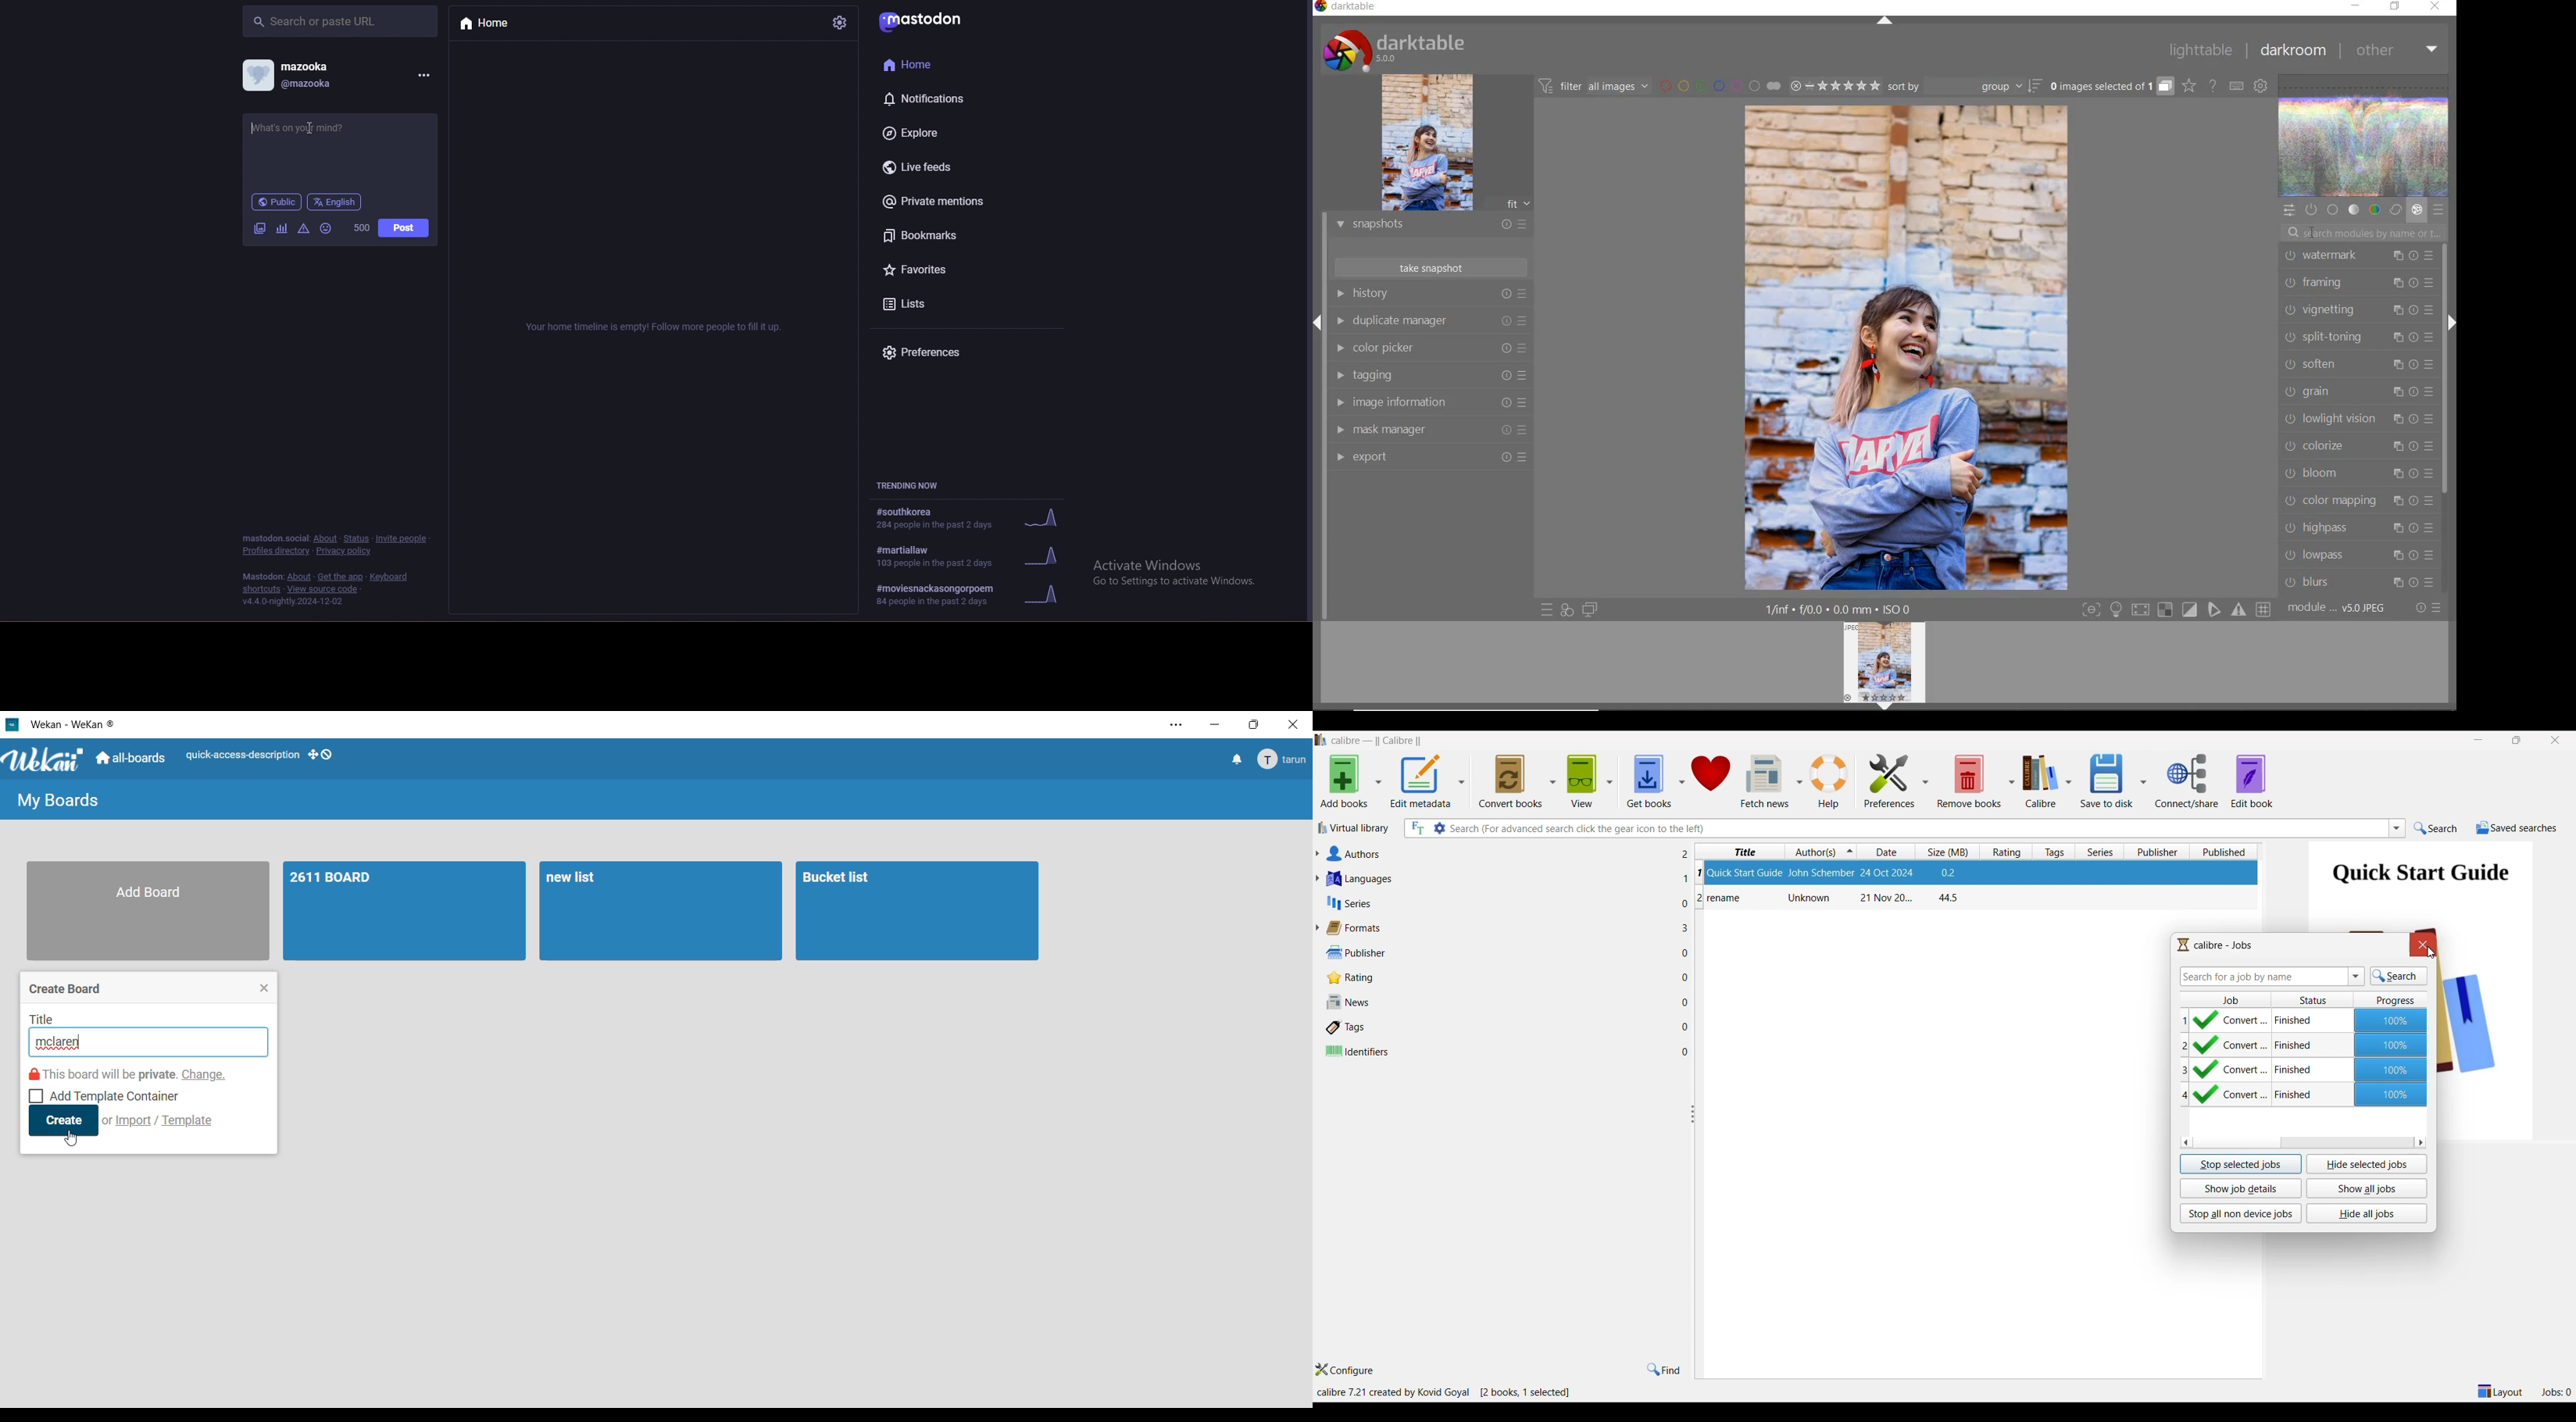 This screenshot has width=2576, height=1428. What do you see at coordinates (2445, 366) in the screenshot?
I see `scrollbar` at bounding box center [2445, 366].